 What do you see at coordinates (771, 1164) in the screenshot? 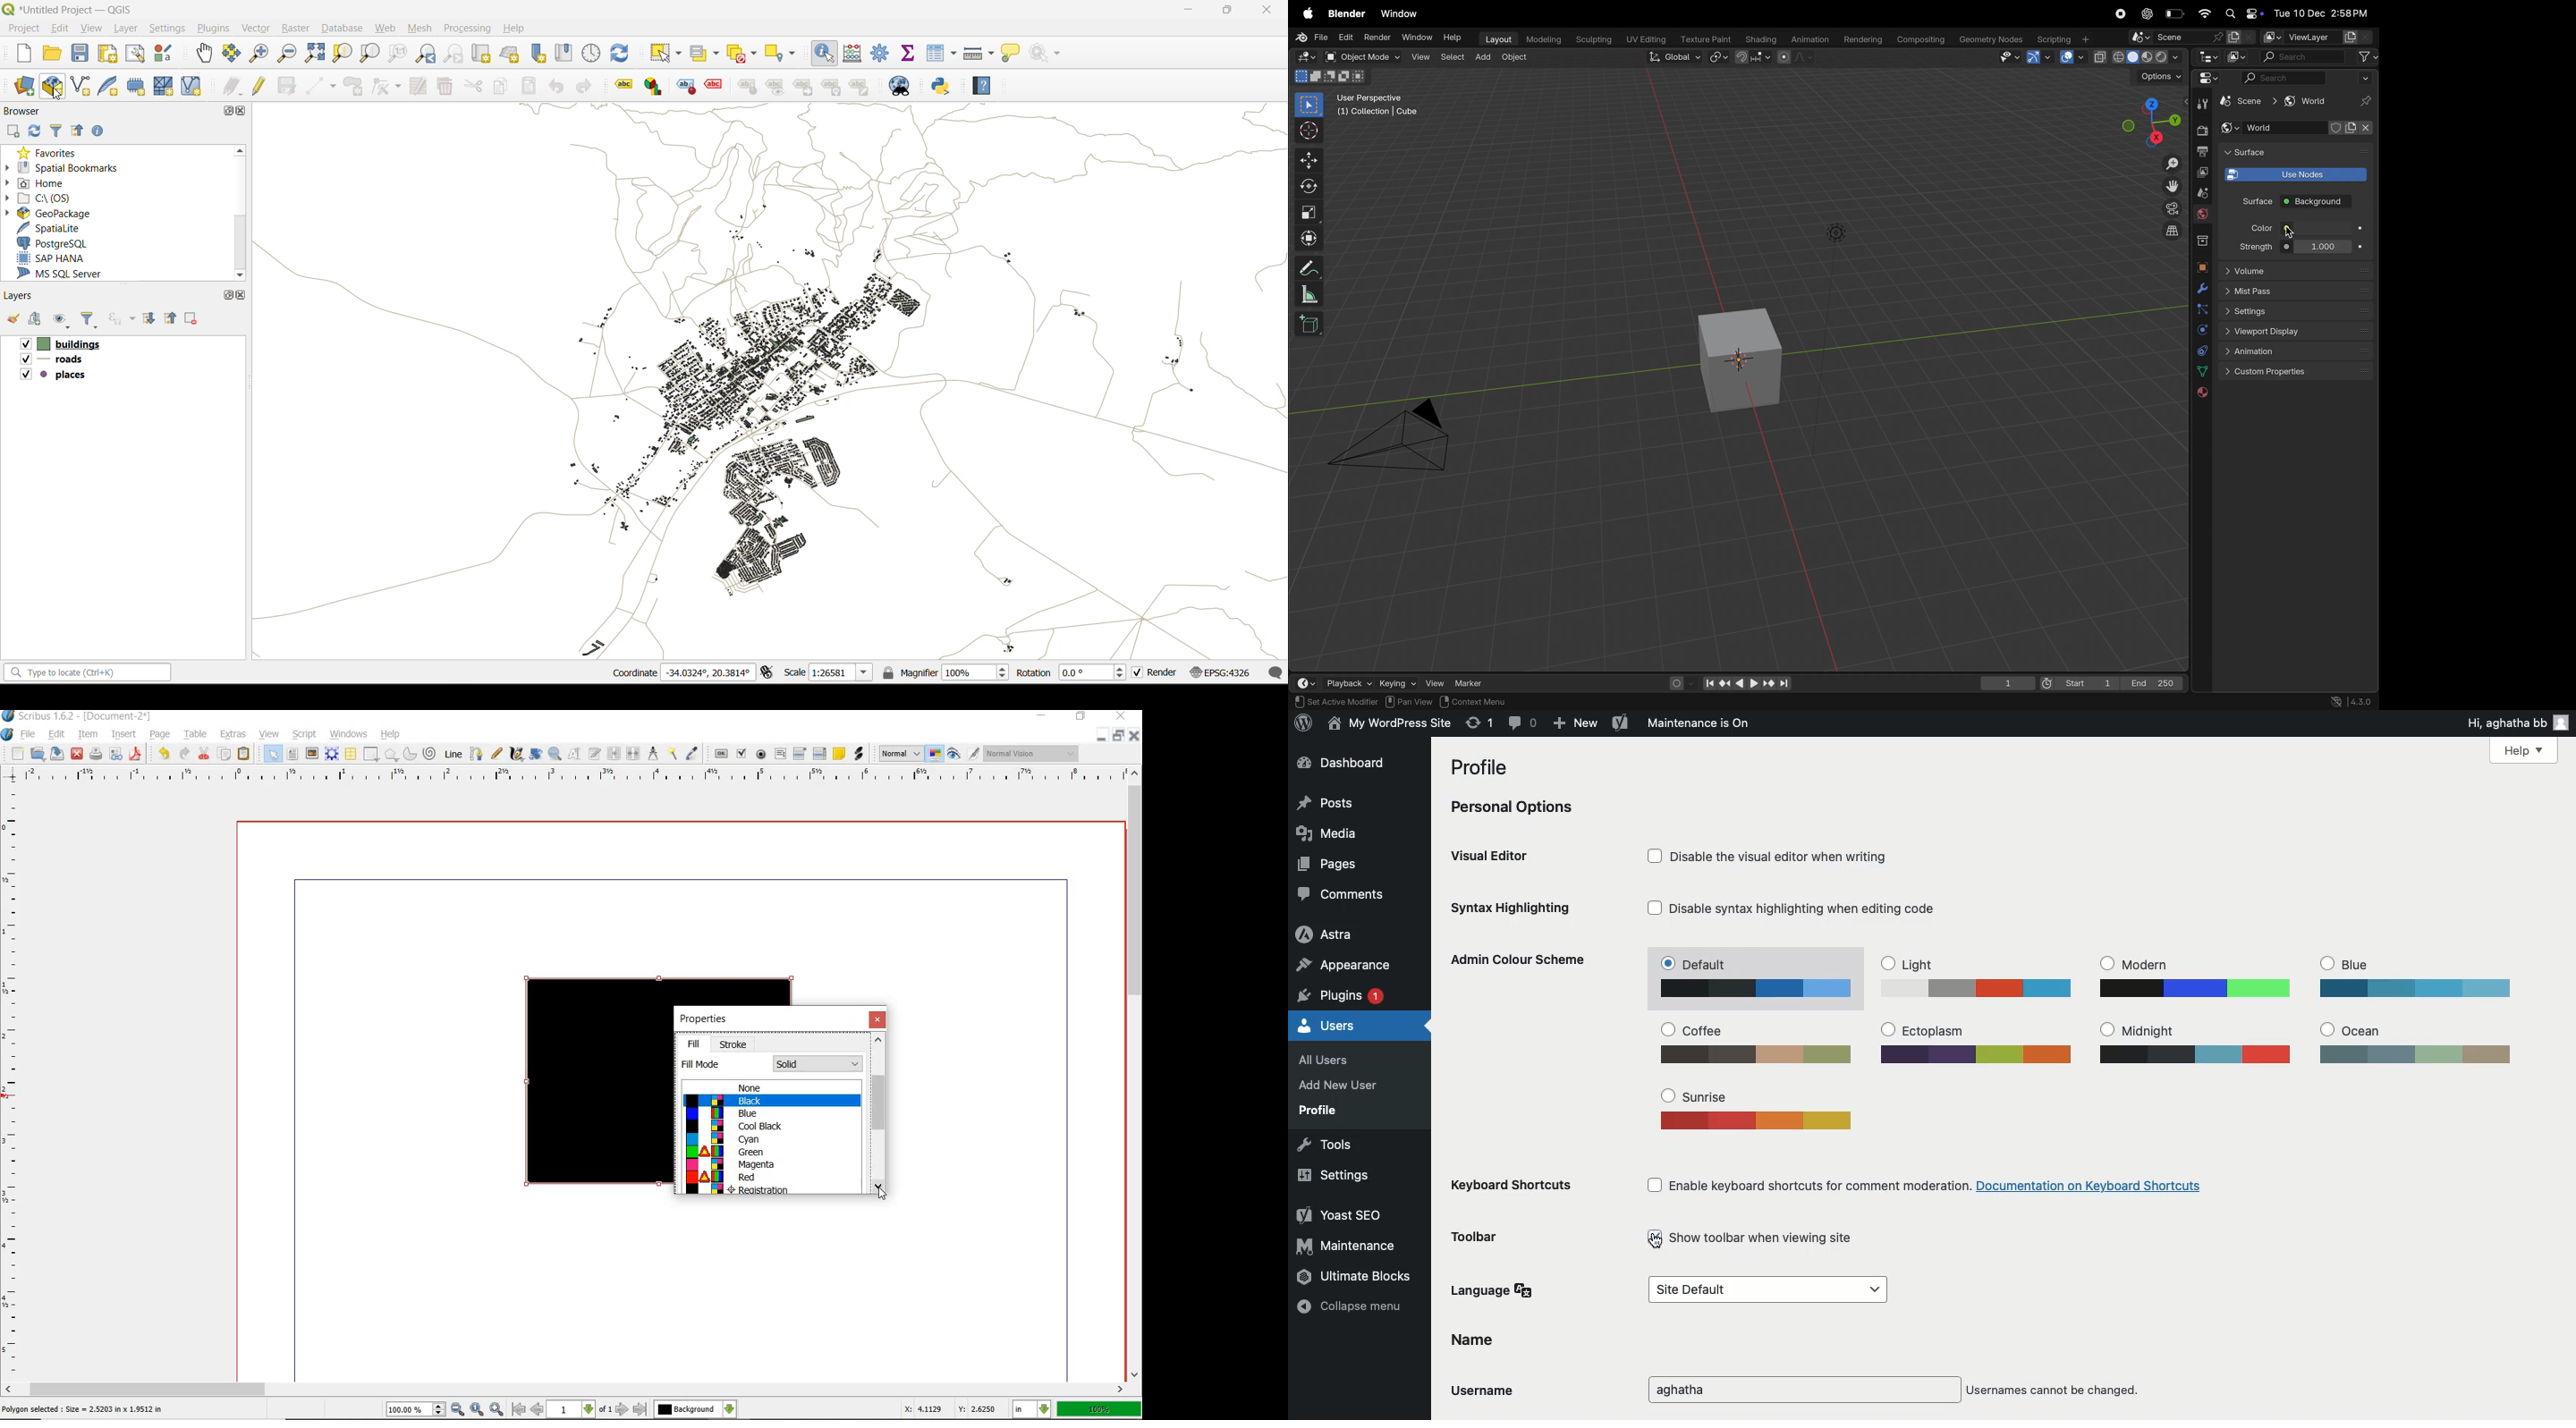
I see `Magenta` at bounding box center [771, 1164].